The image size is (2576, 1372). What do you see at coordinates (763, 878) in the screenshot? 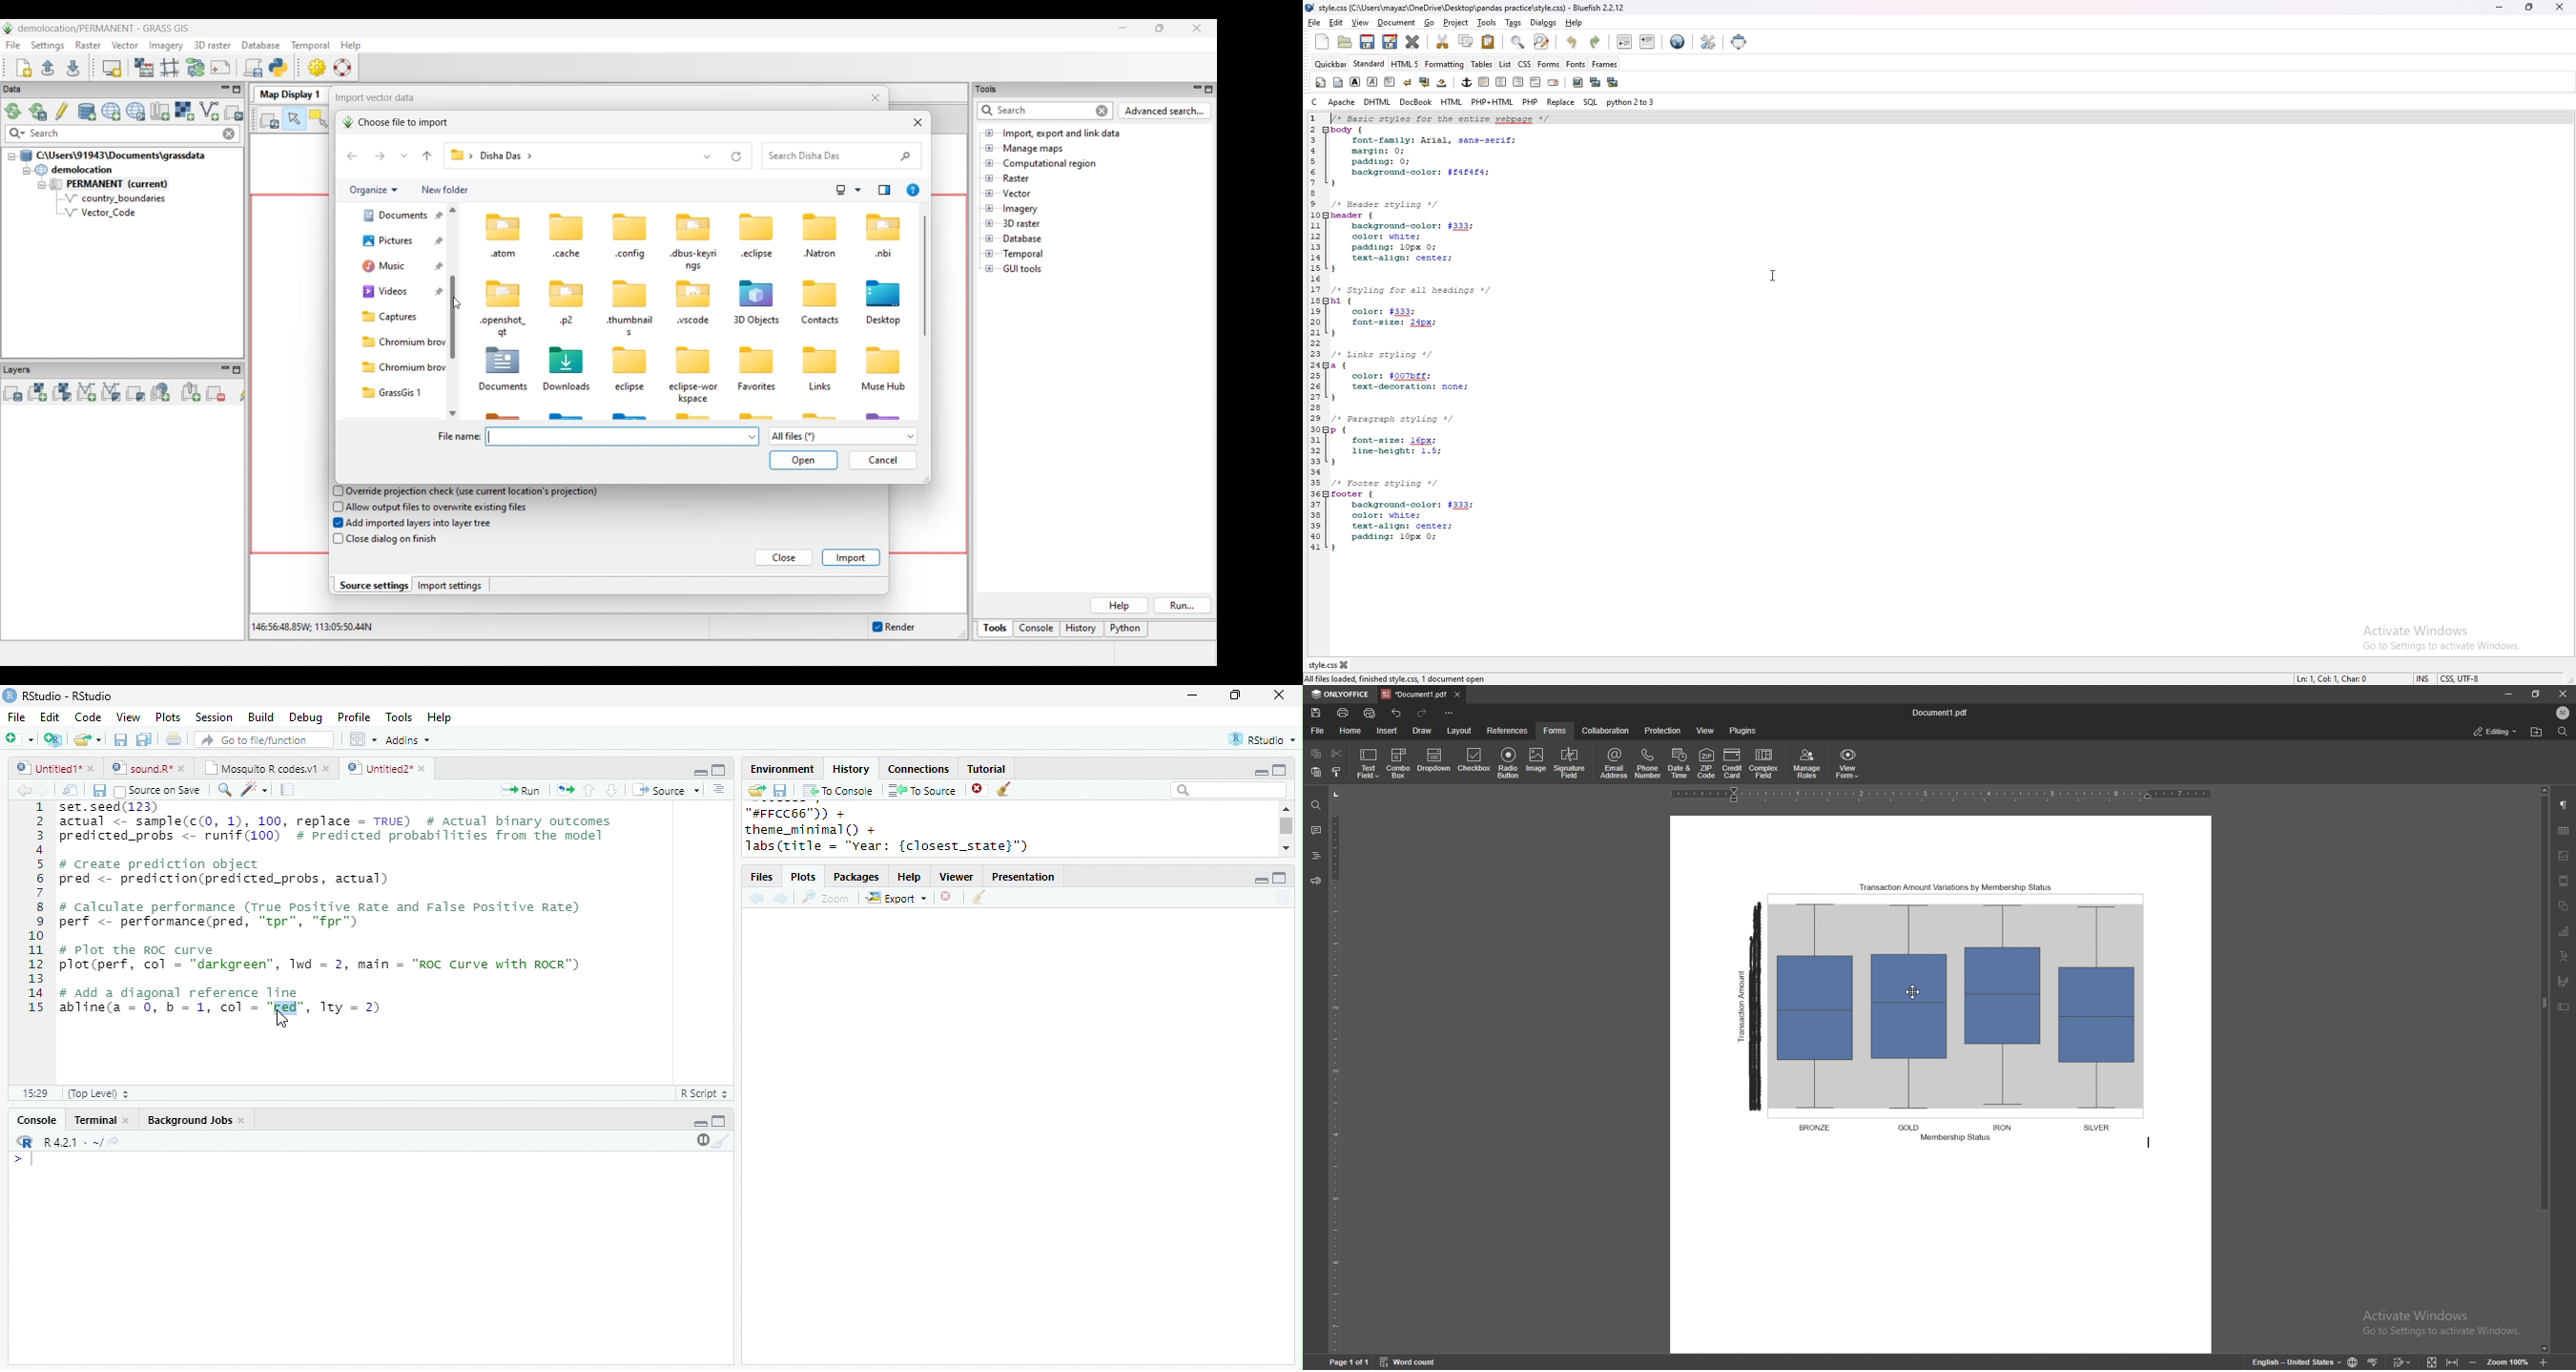
I see `files` at bounding box center [763, 878].